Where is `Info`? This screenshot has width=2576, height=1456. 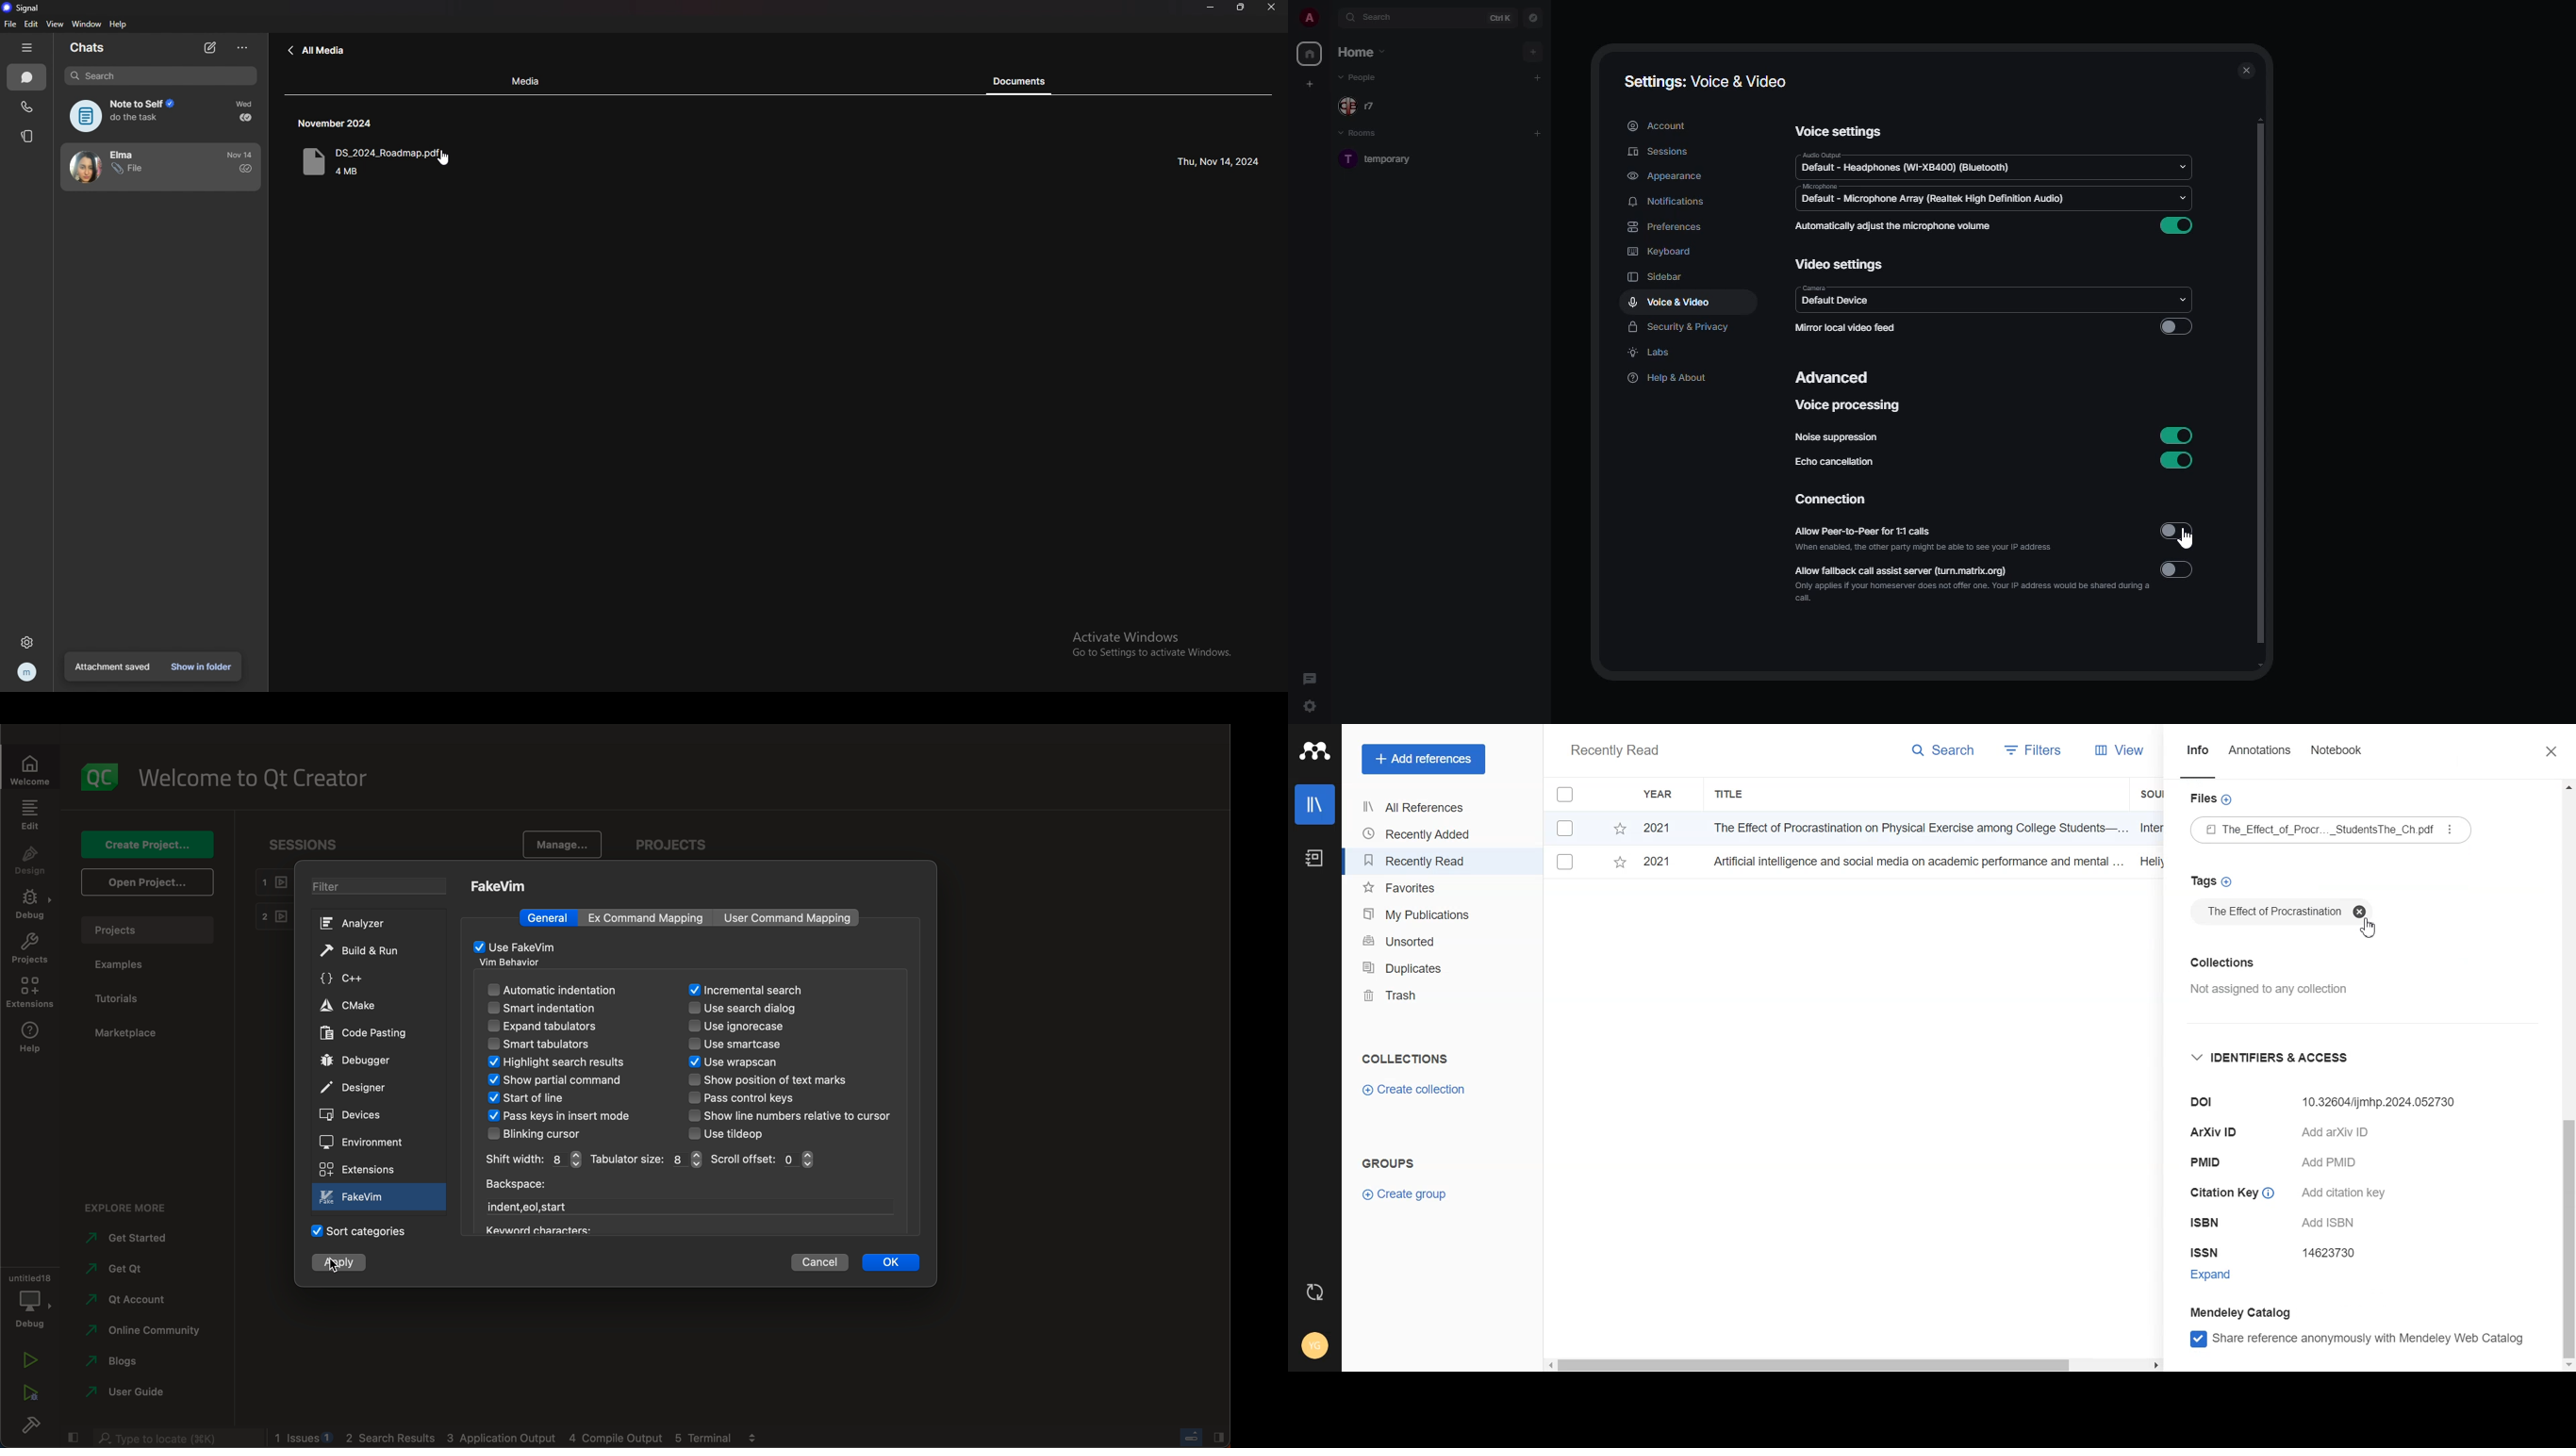 Info is located at coordinates (2198, 760).